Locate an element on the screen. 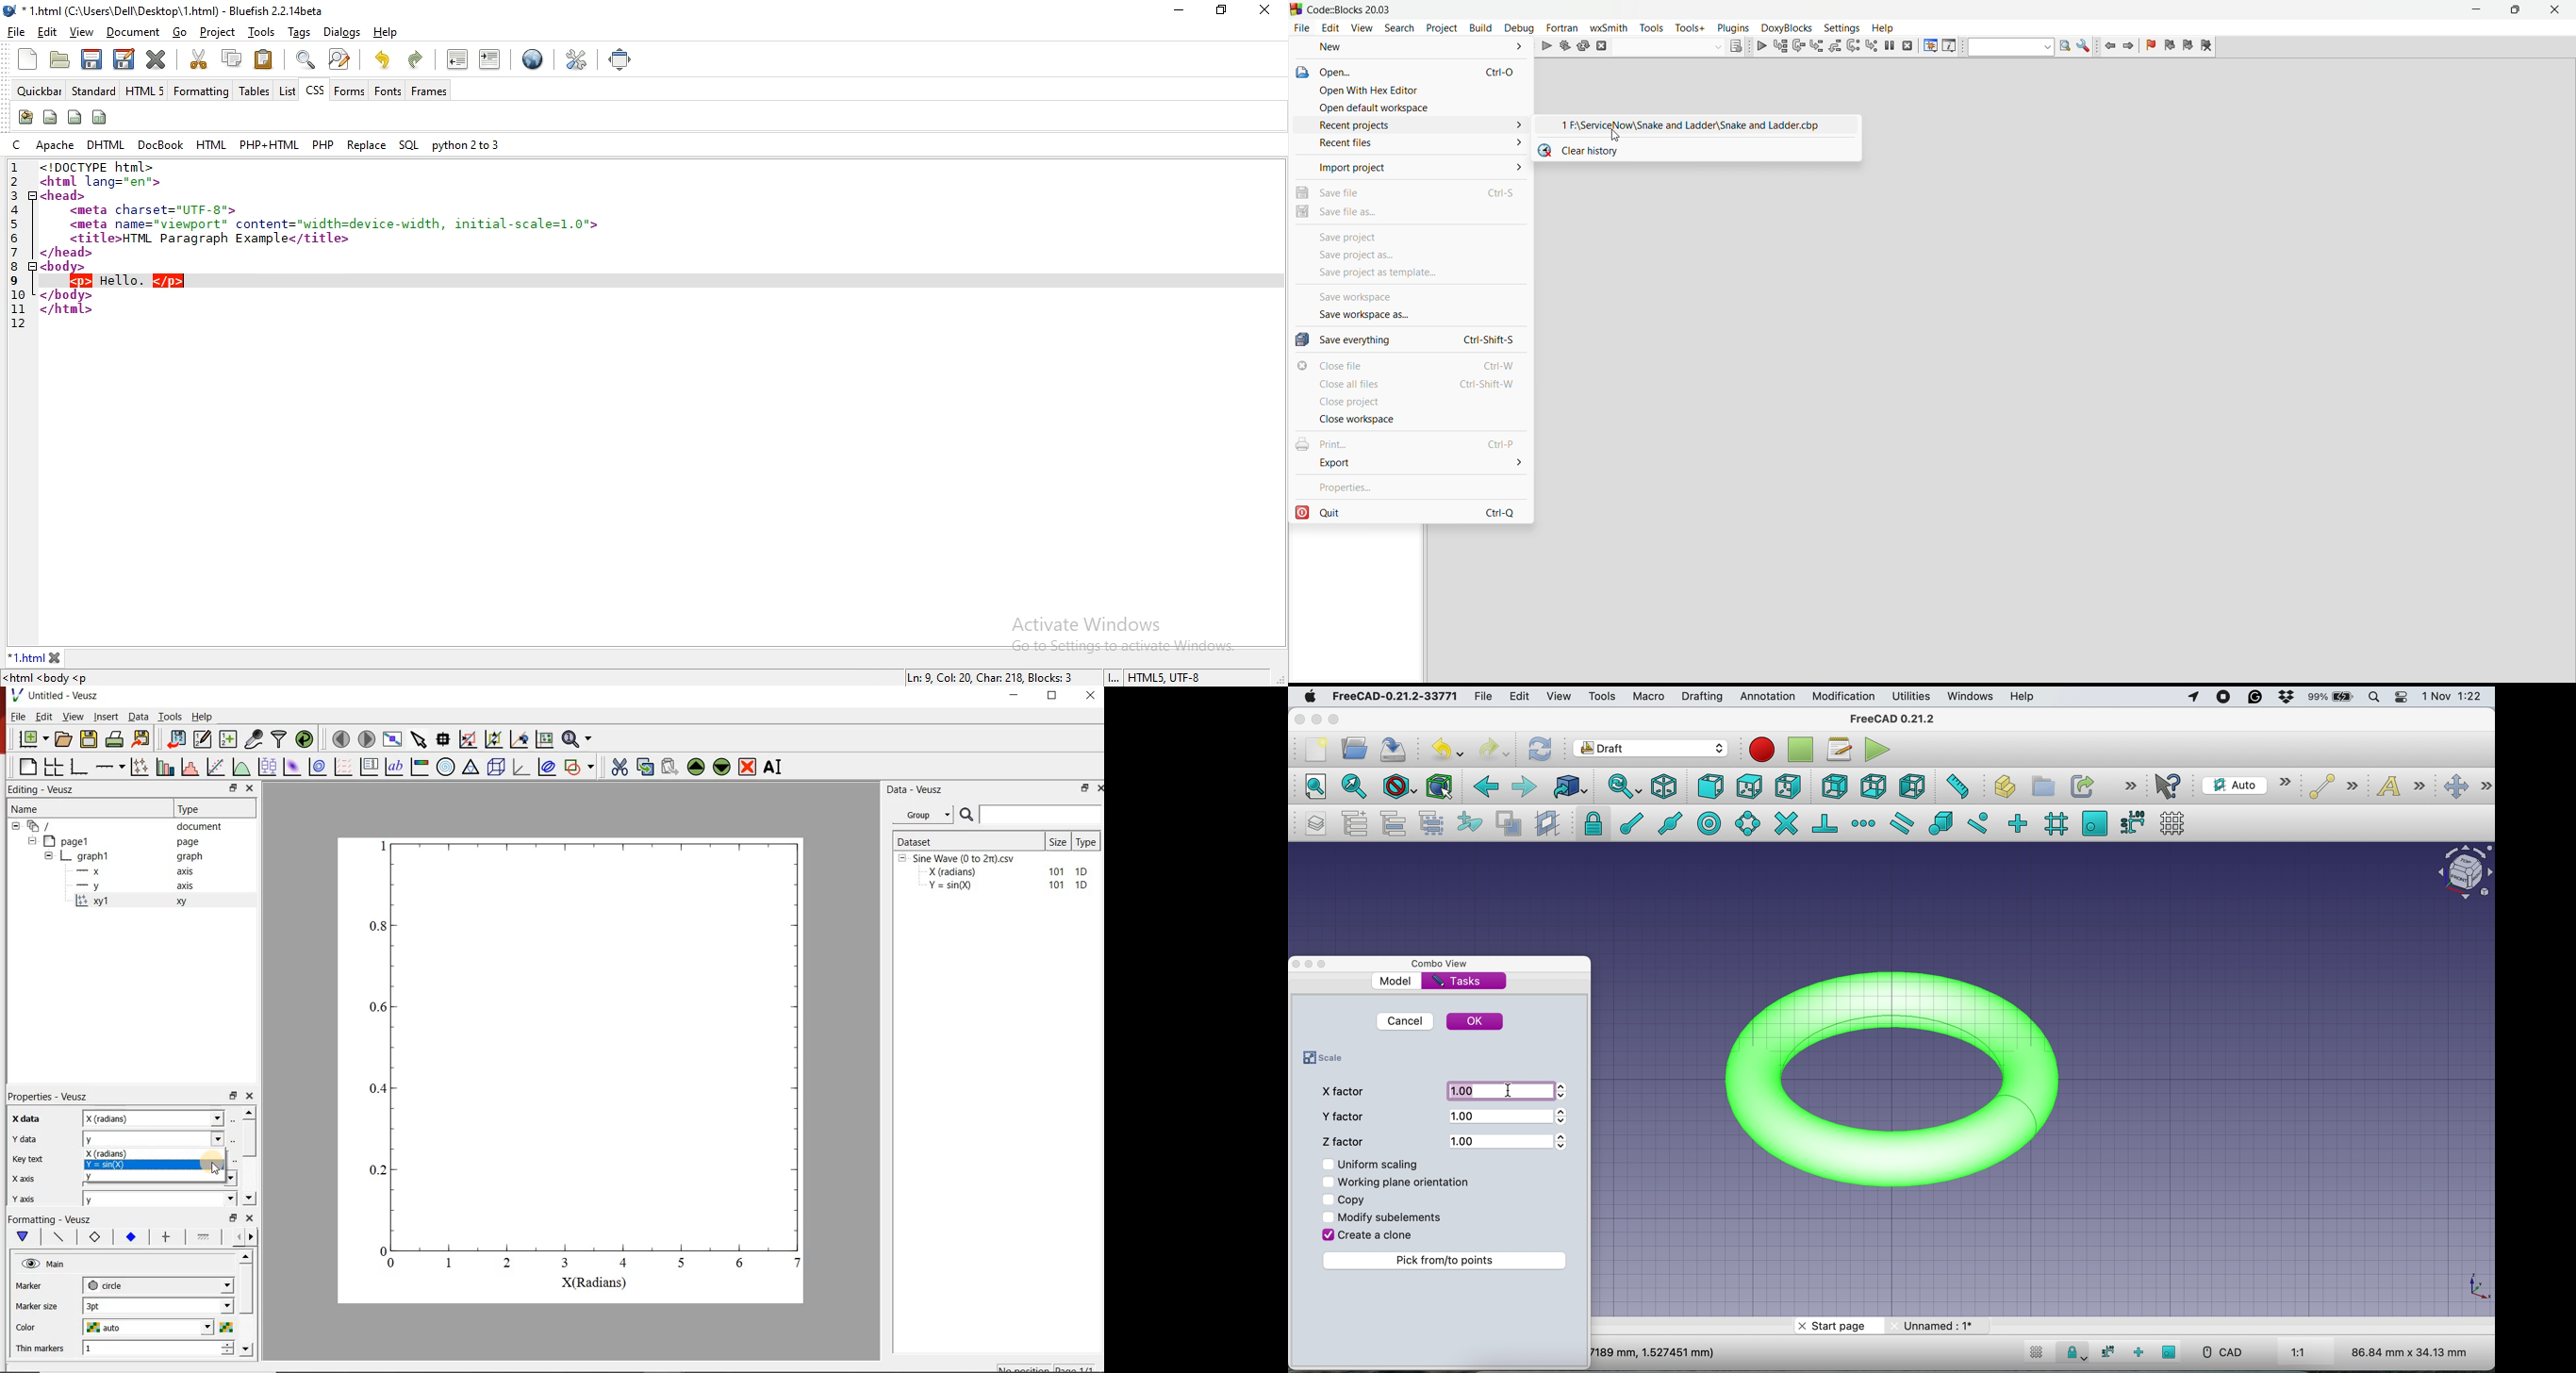 The height and width of the screenshot is (1400, 2576). Editing - Veusz is located at coordinates (43, 790).